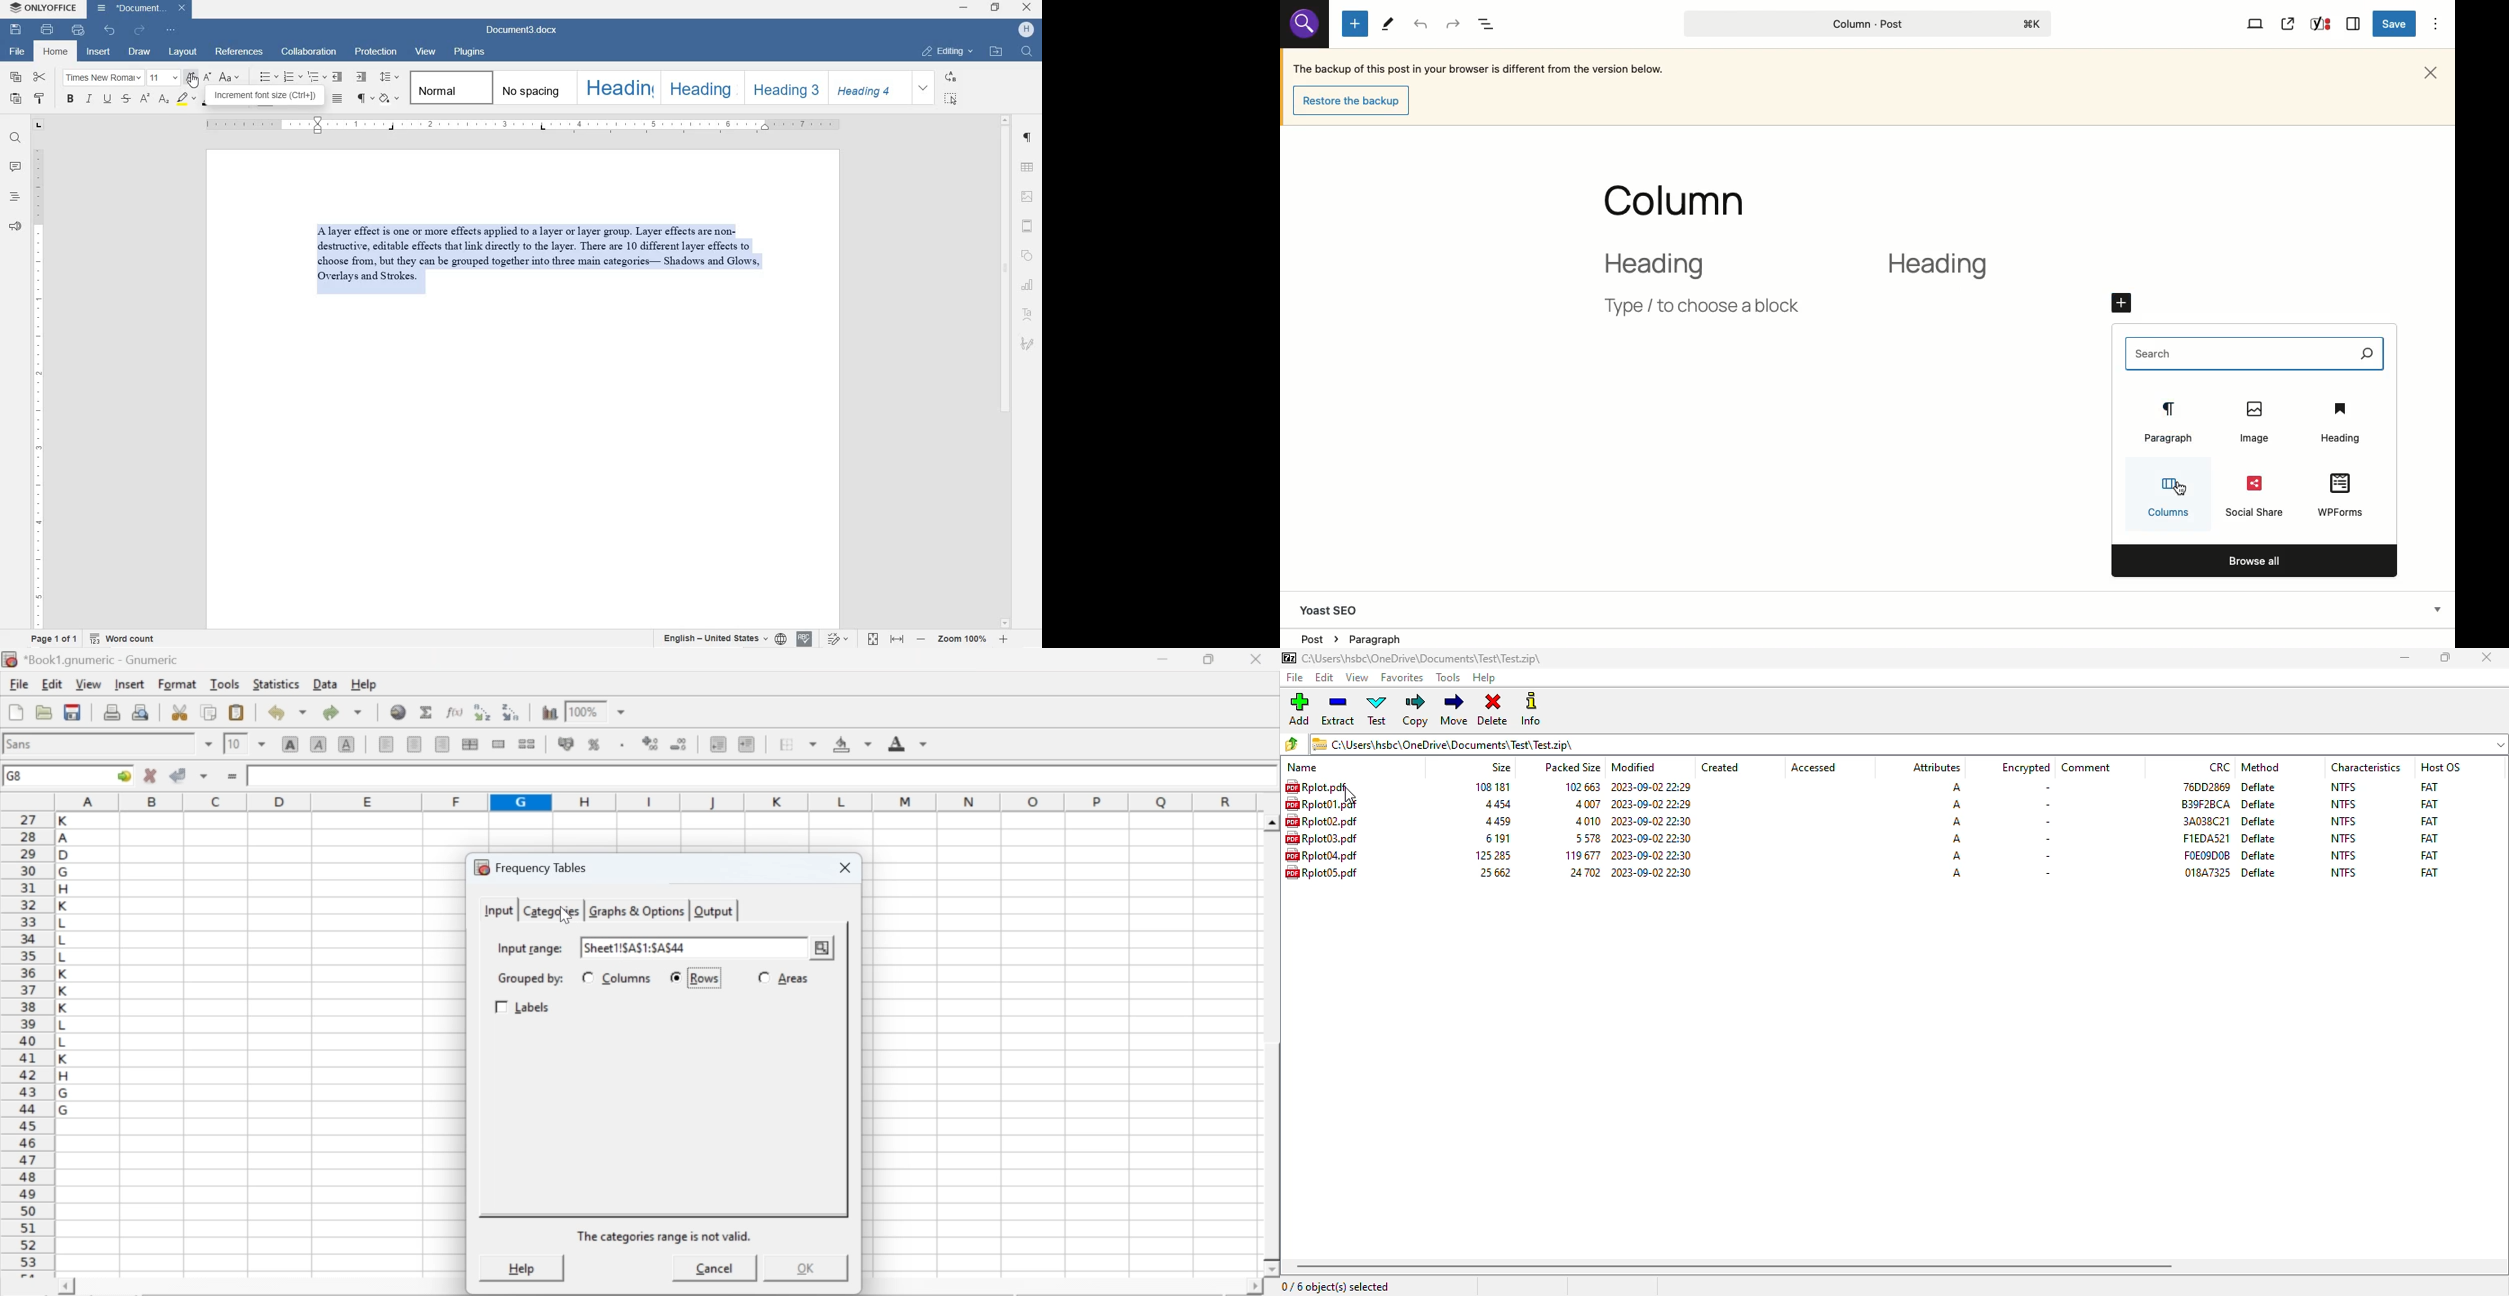 The width and height of the screenshot is (2520, 1316). I want to click on redo, so click(140, 31).